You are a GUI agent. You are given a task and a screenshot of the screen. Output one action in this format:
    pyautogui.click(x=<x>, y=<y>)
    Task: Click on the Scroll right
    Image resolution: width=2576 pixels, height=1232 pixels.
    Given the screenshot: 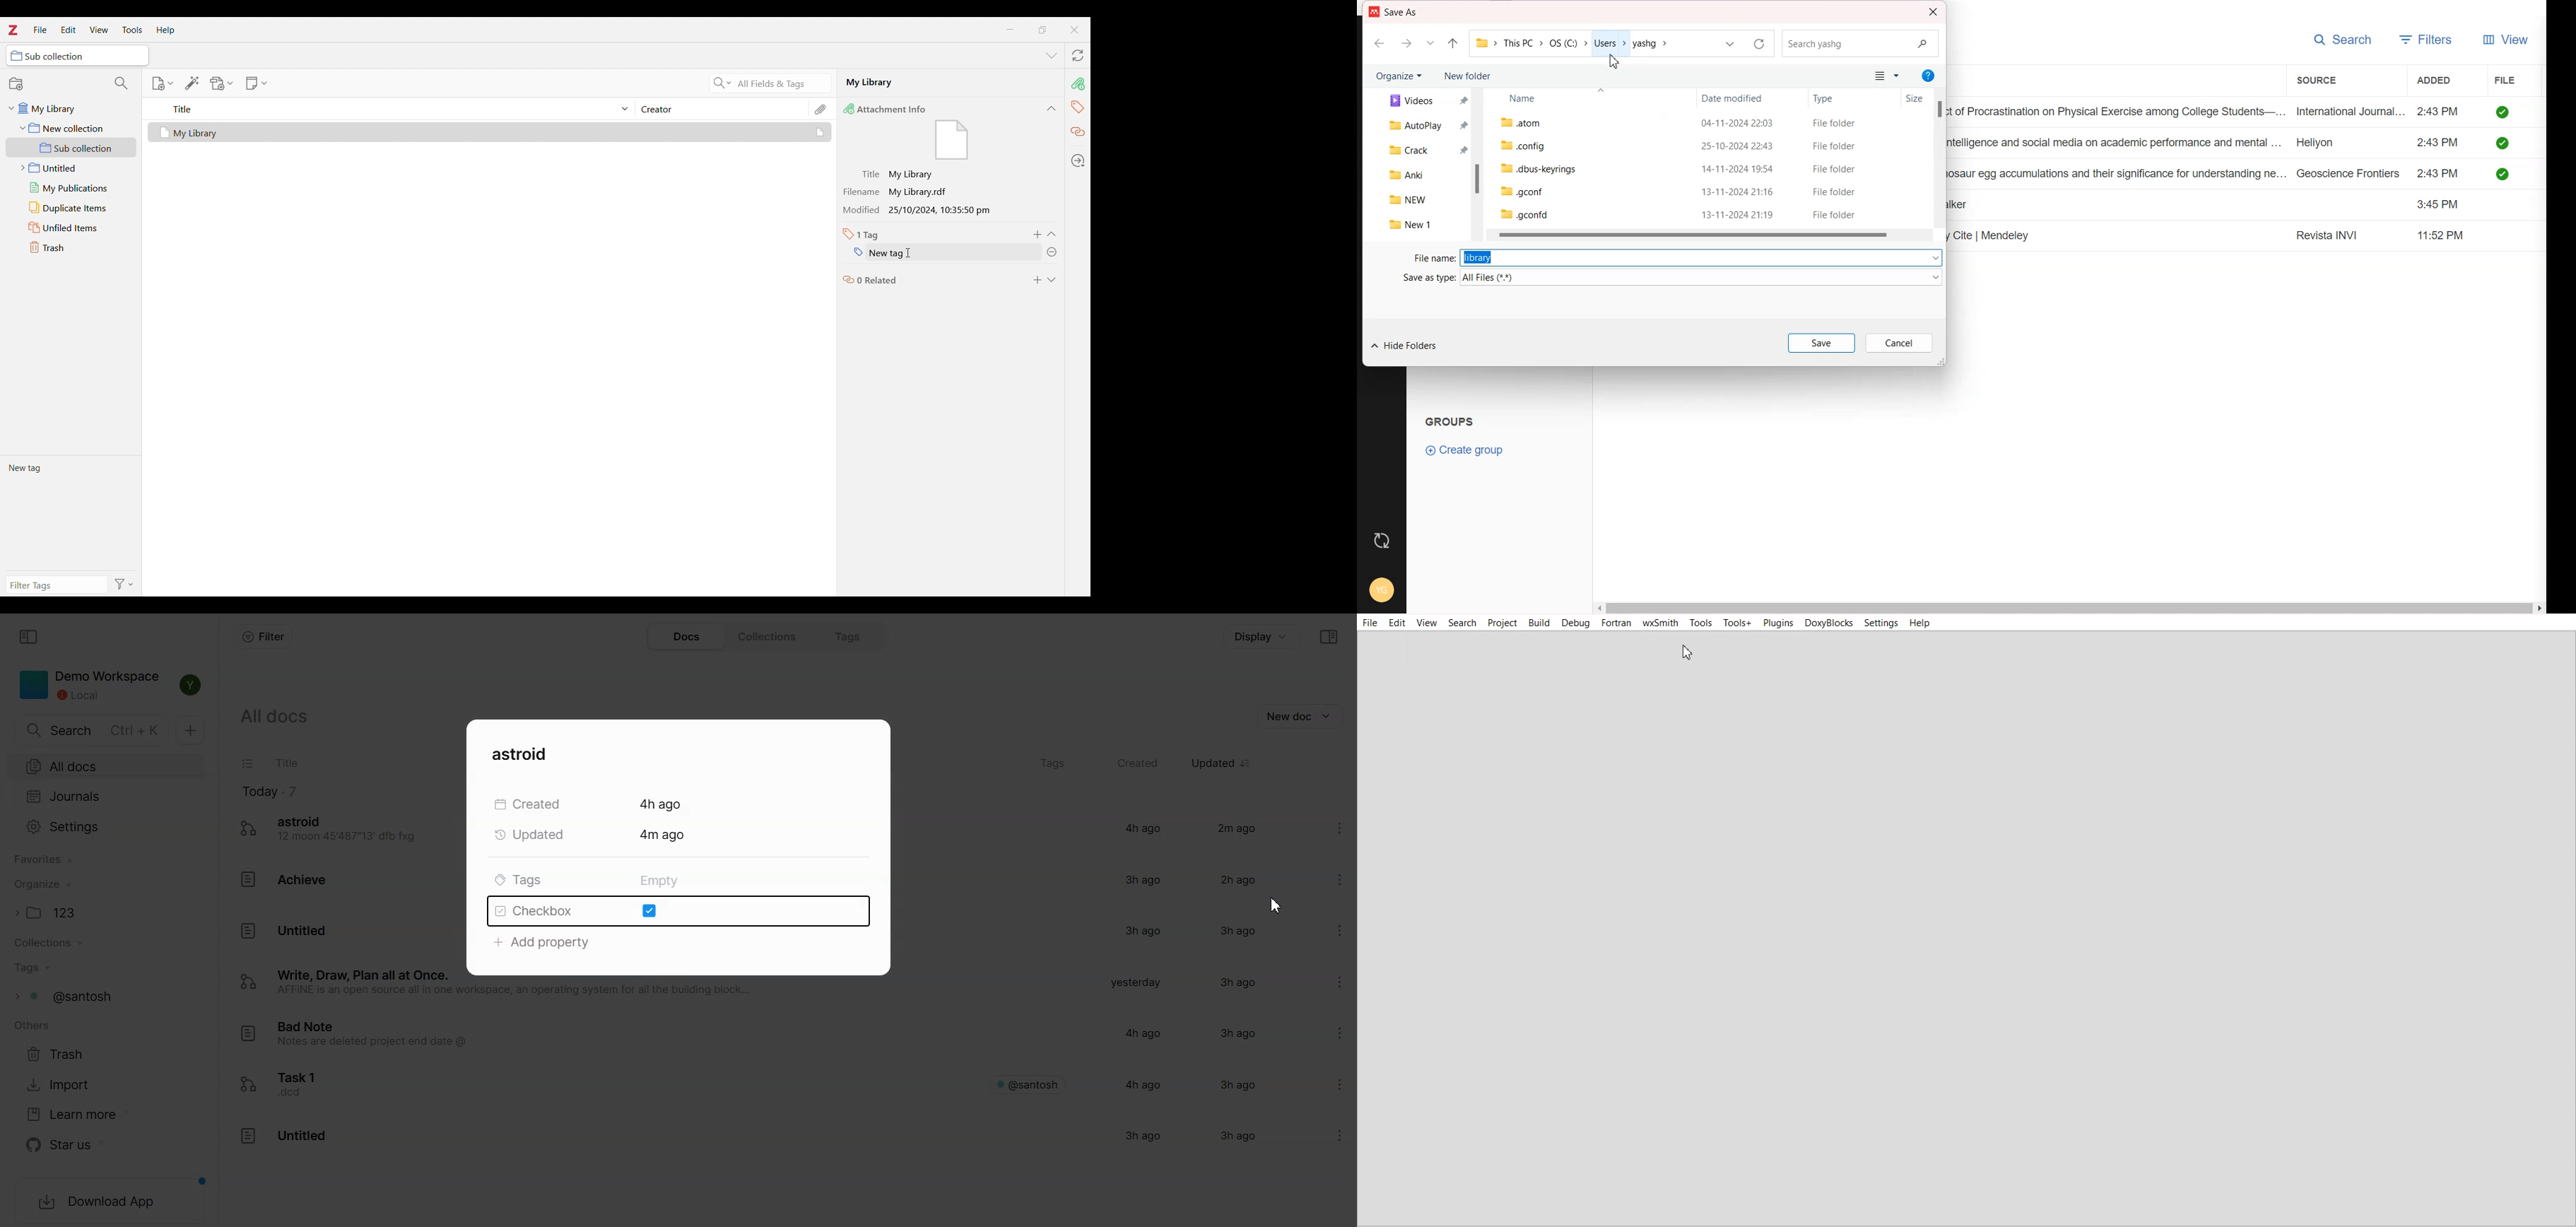 What is the action you would take?
    pyautogui.click(x=2539, y=607)
    